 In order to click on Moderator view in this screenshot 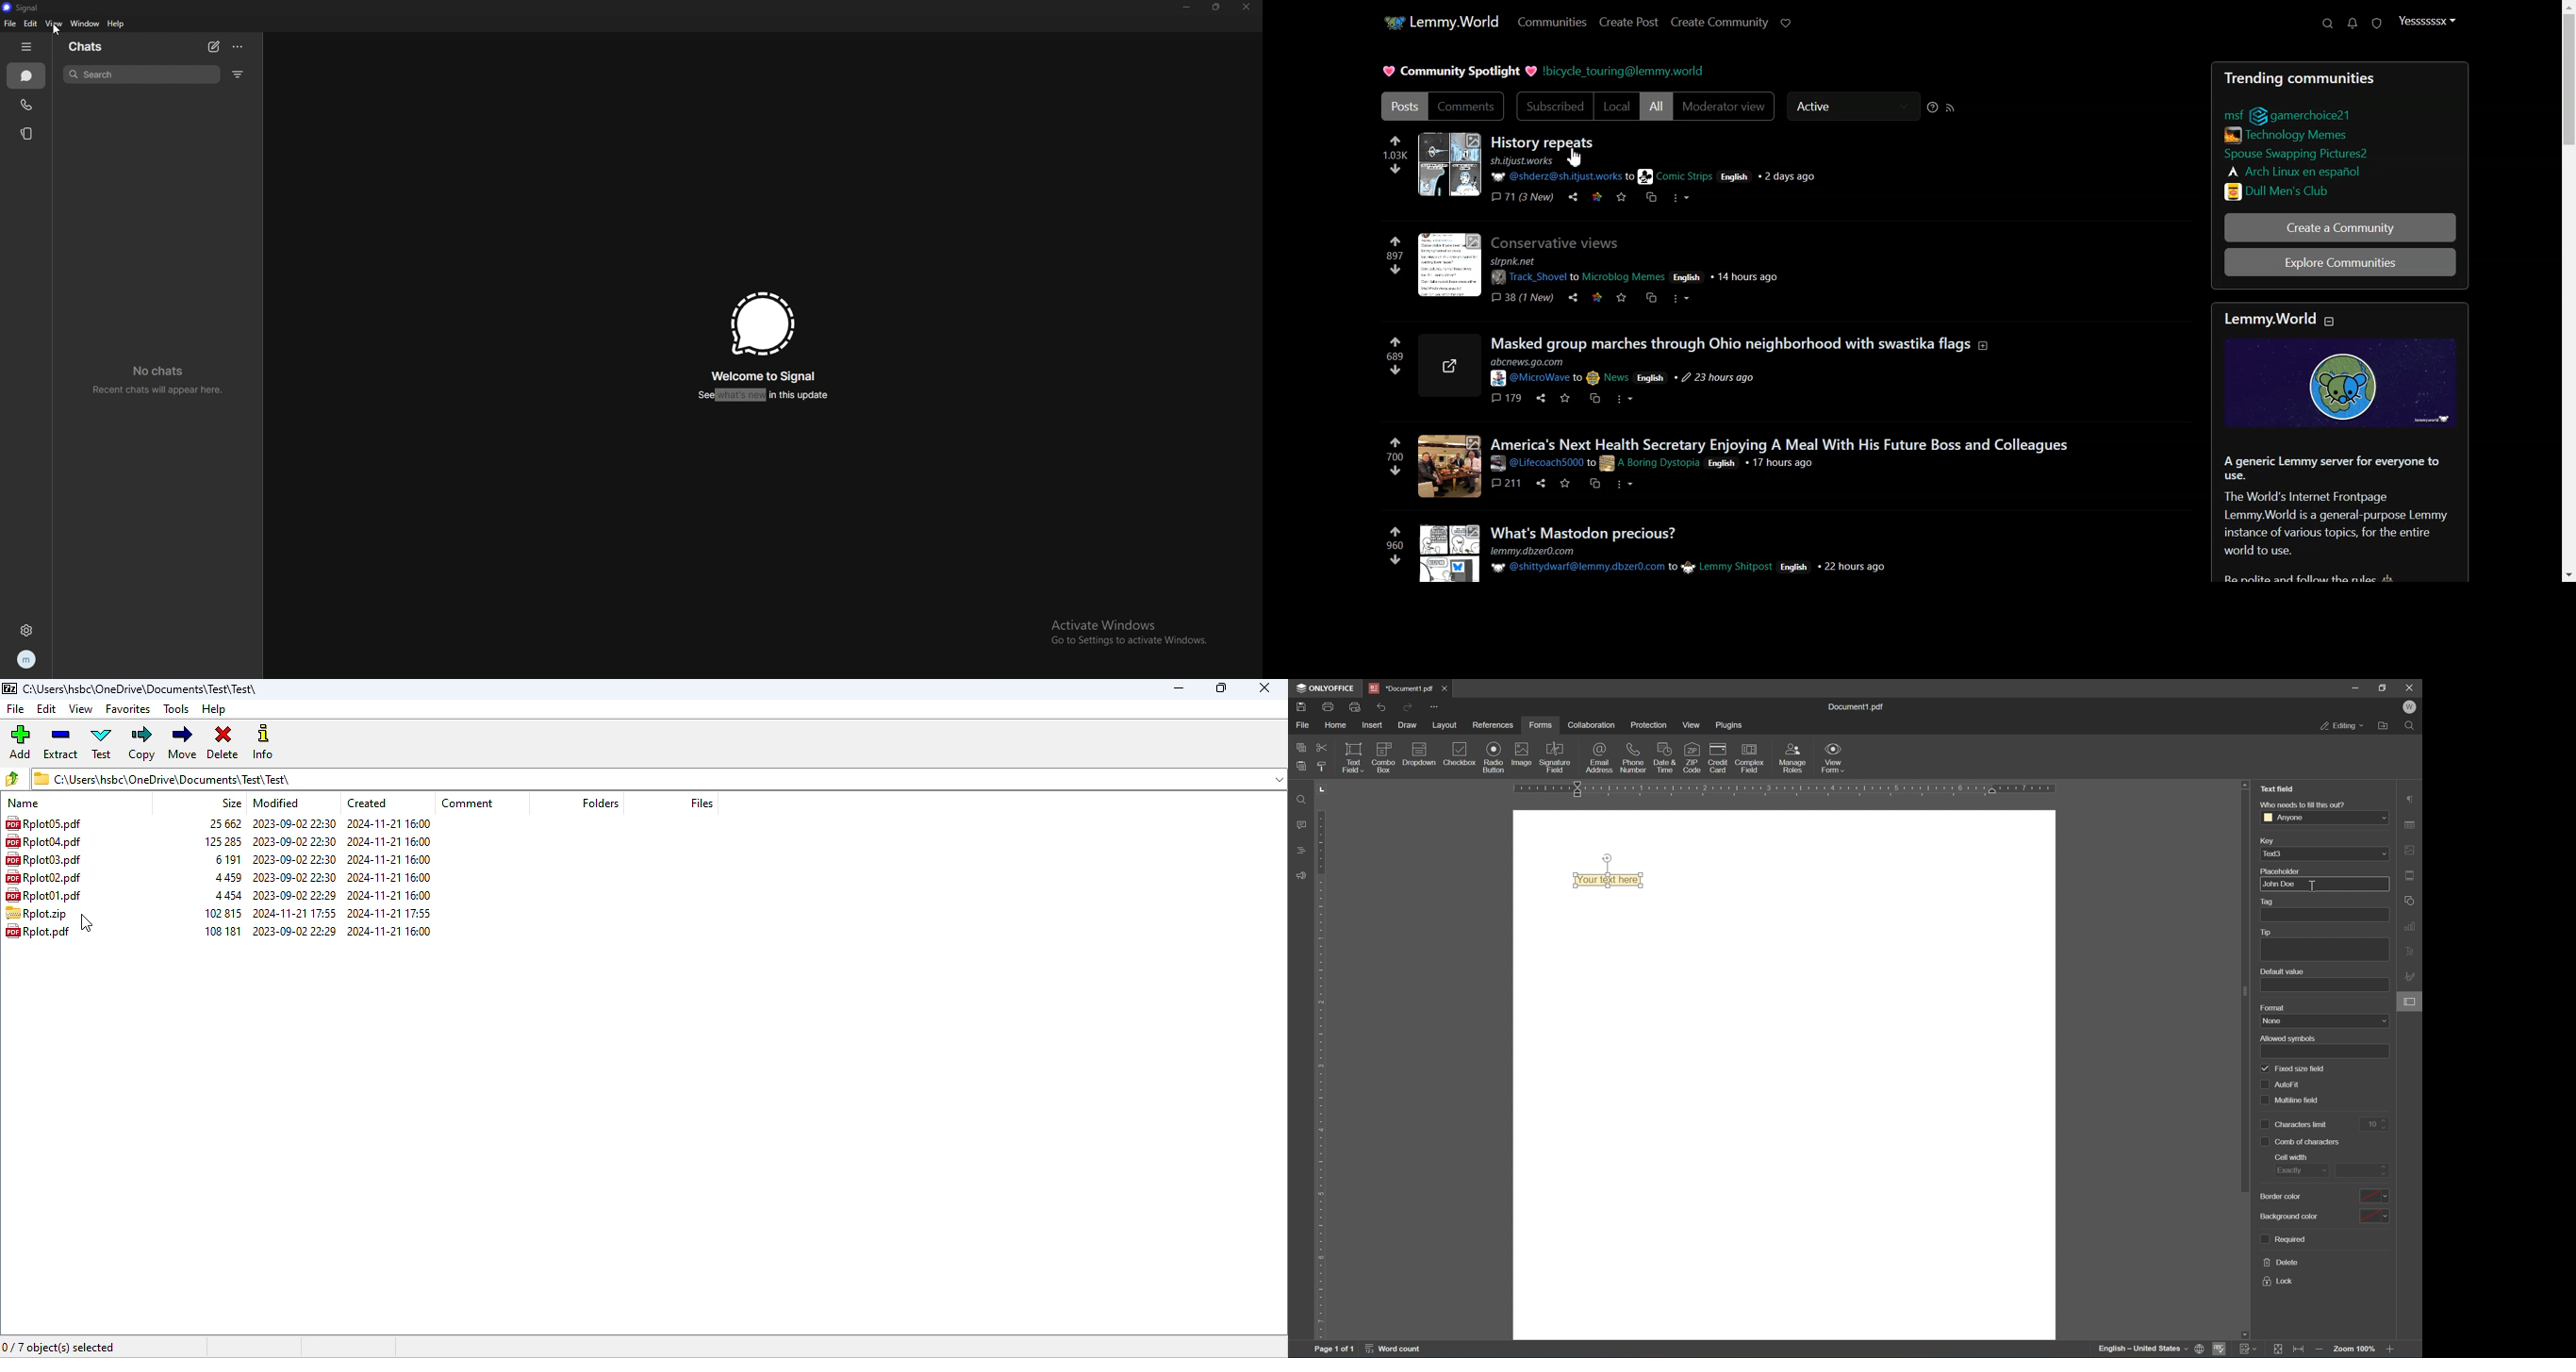, I will do `click(1726, 106)`.